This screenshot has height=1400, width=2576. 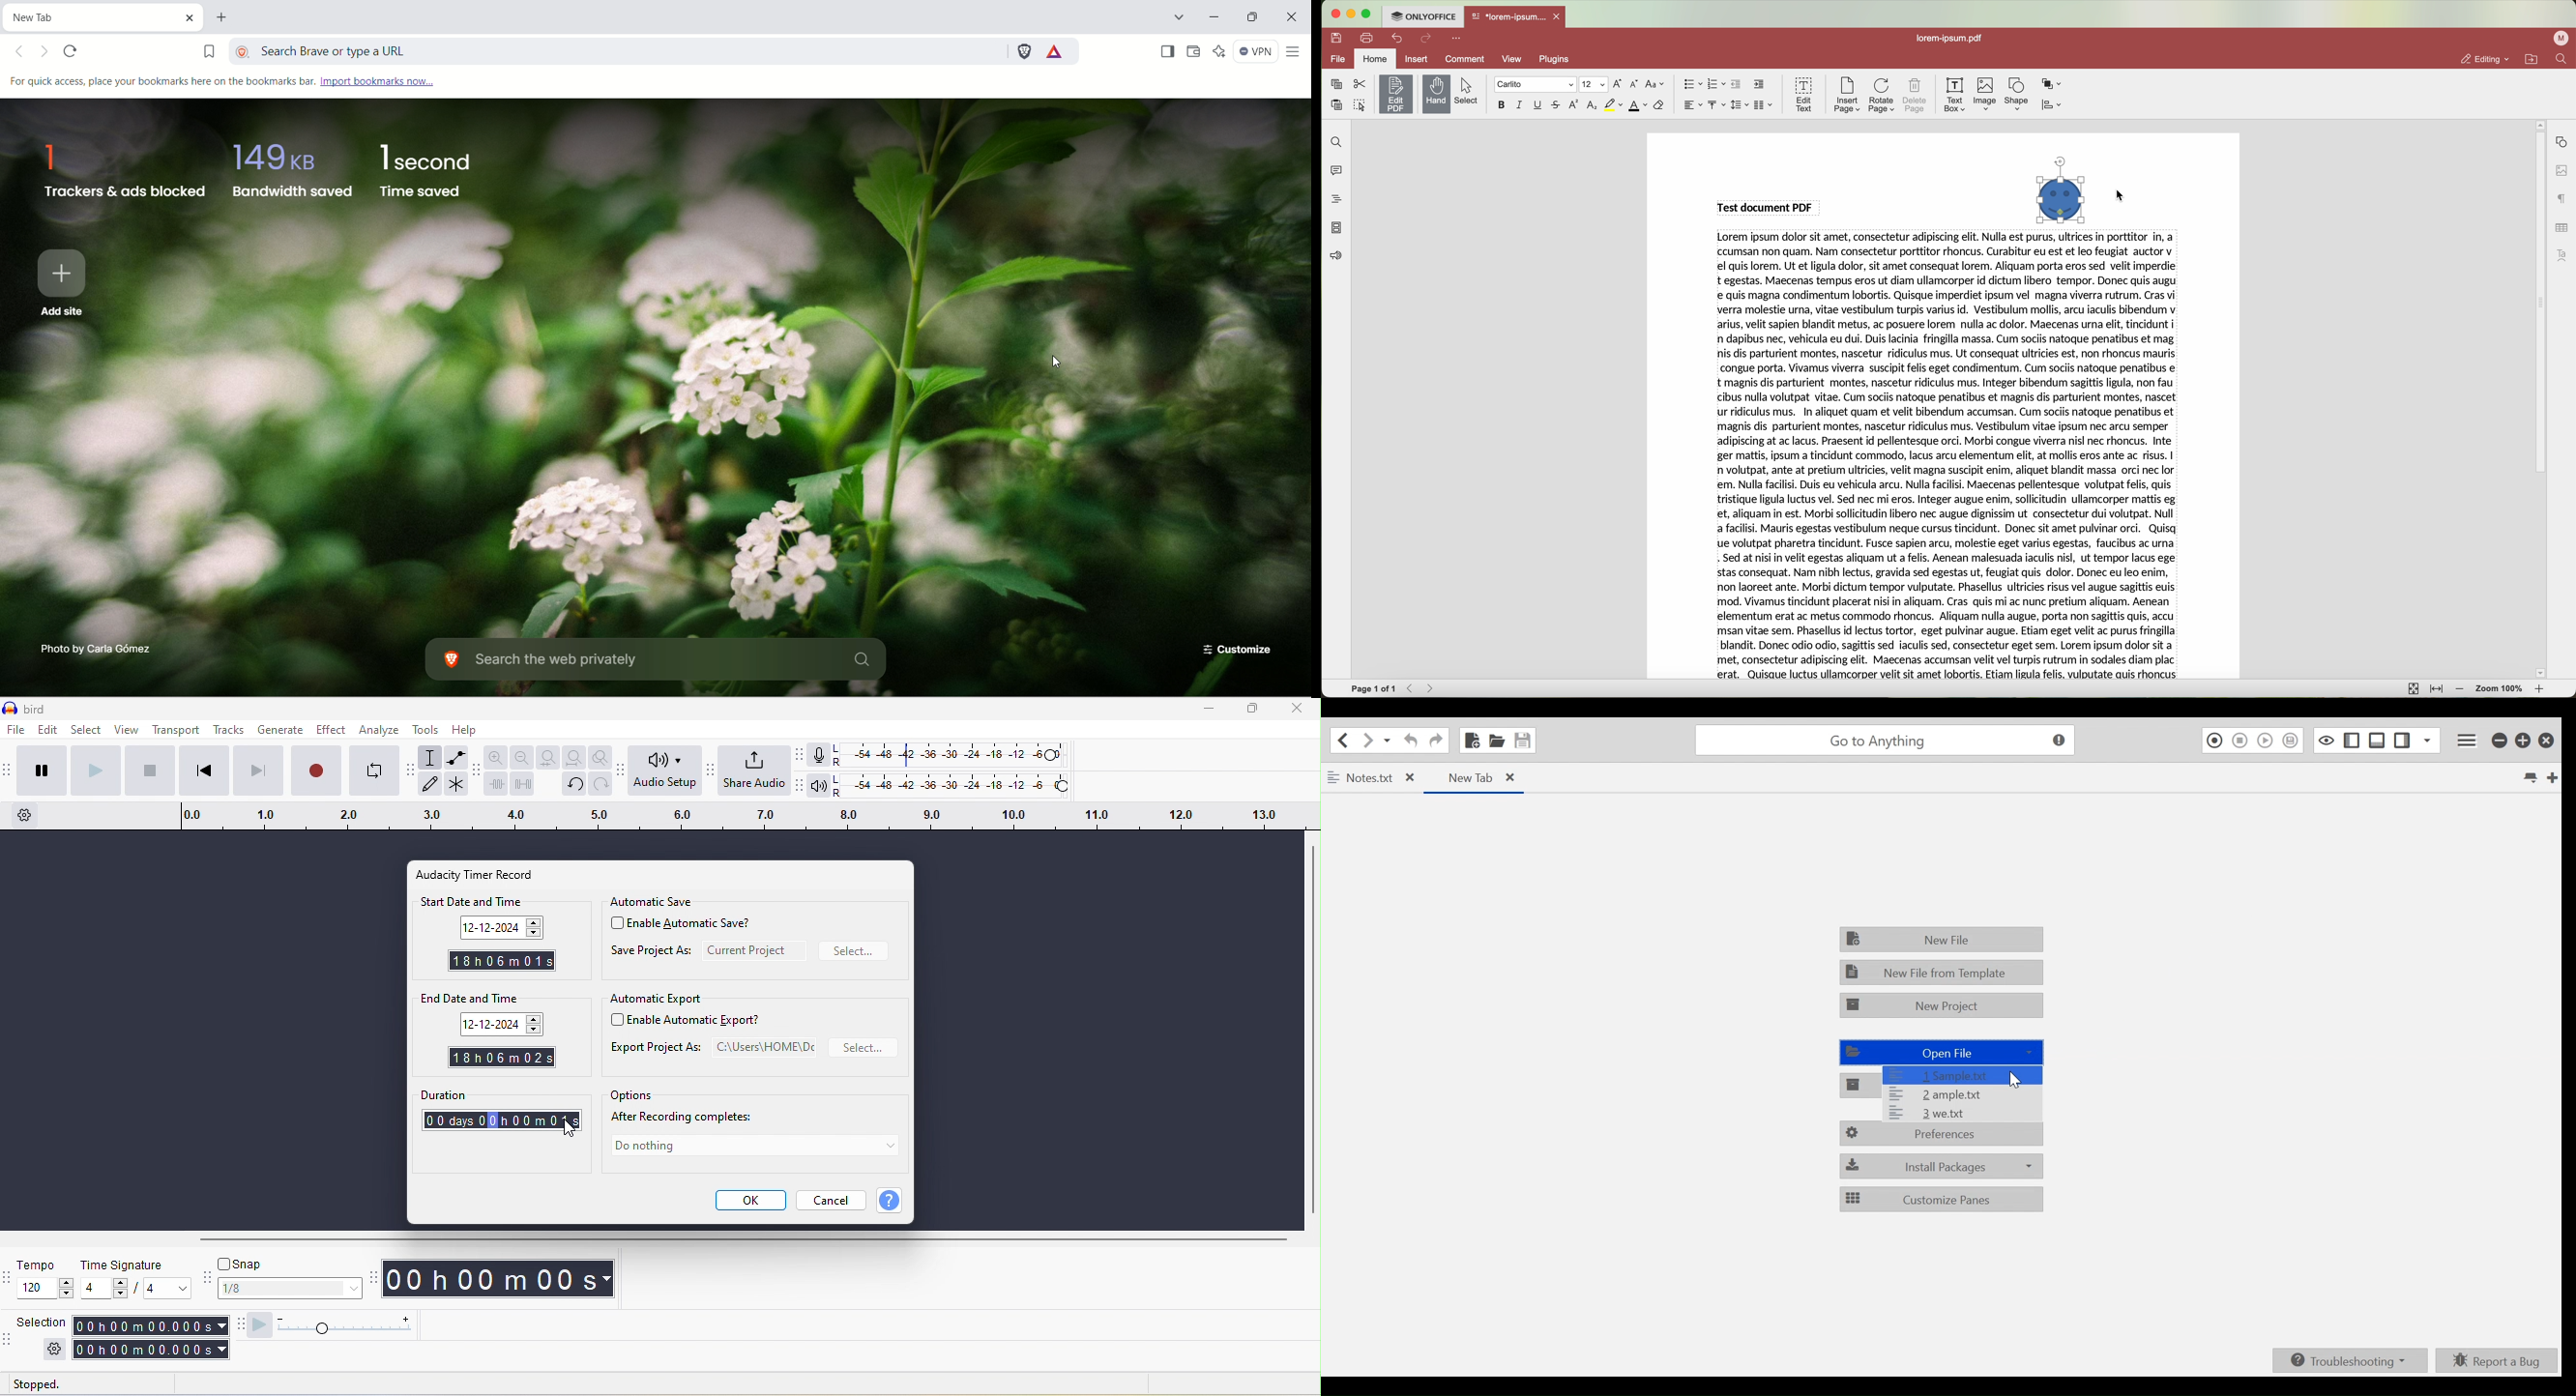 What do you see at coordinates (1470, 91) in the screenshot?
I see `select` at bounding box center [1470, 91].